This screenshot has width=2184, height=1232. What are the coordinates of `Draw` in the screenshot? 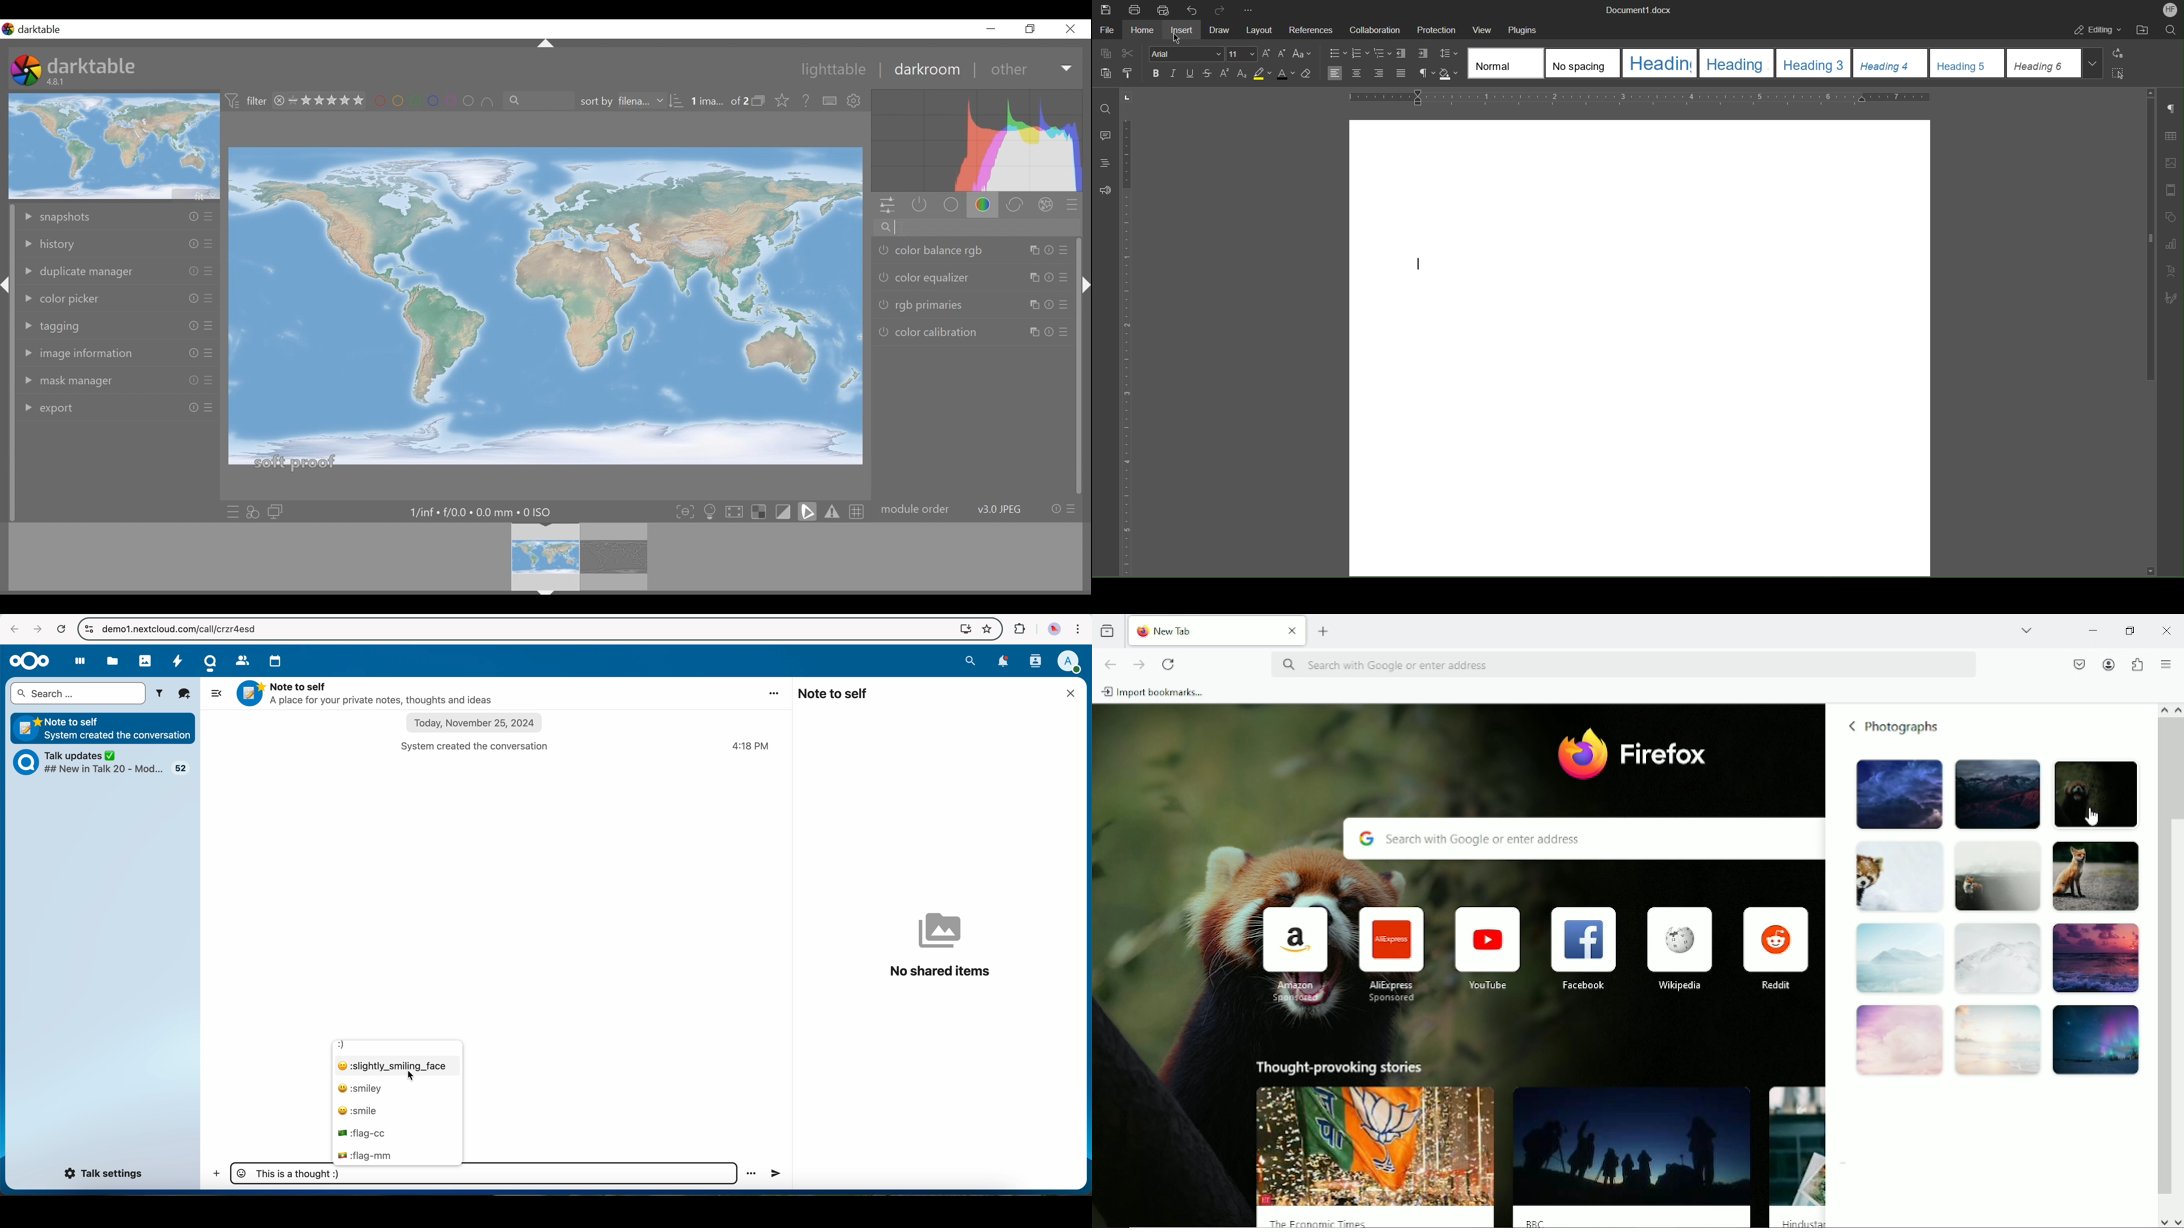 It's located at (1222, 28).